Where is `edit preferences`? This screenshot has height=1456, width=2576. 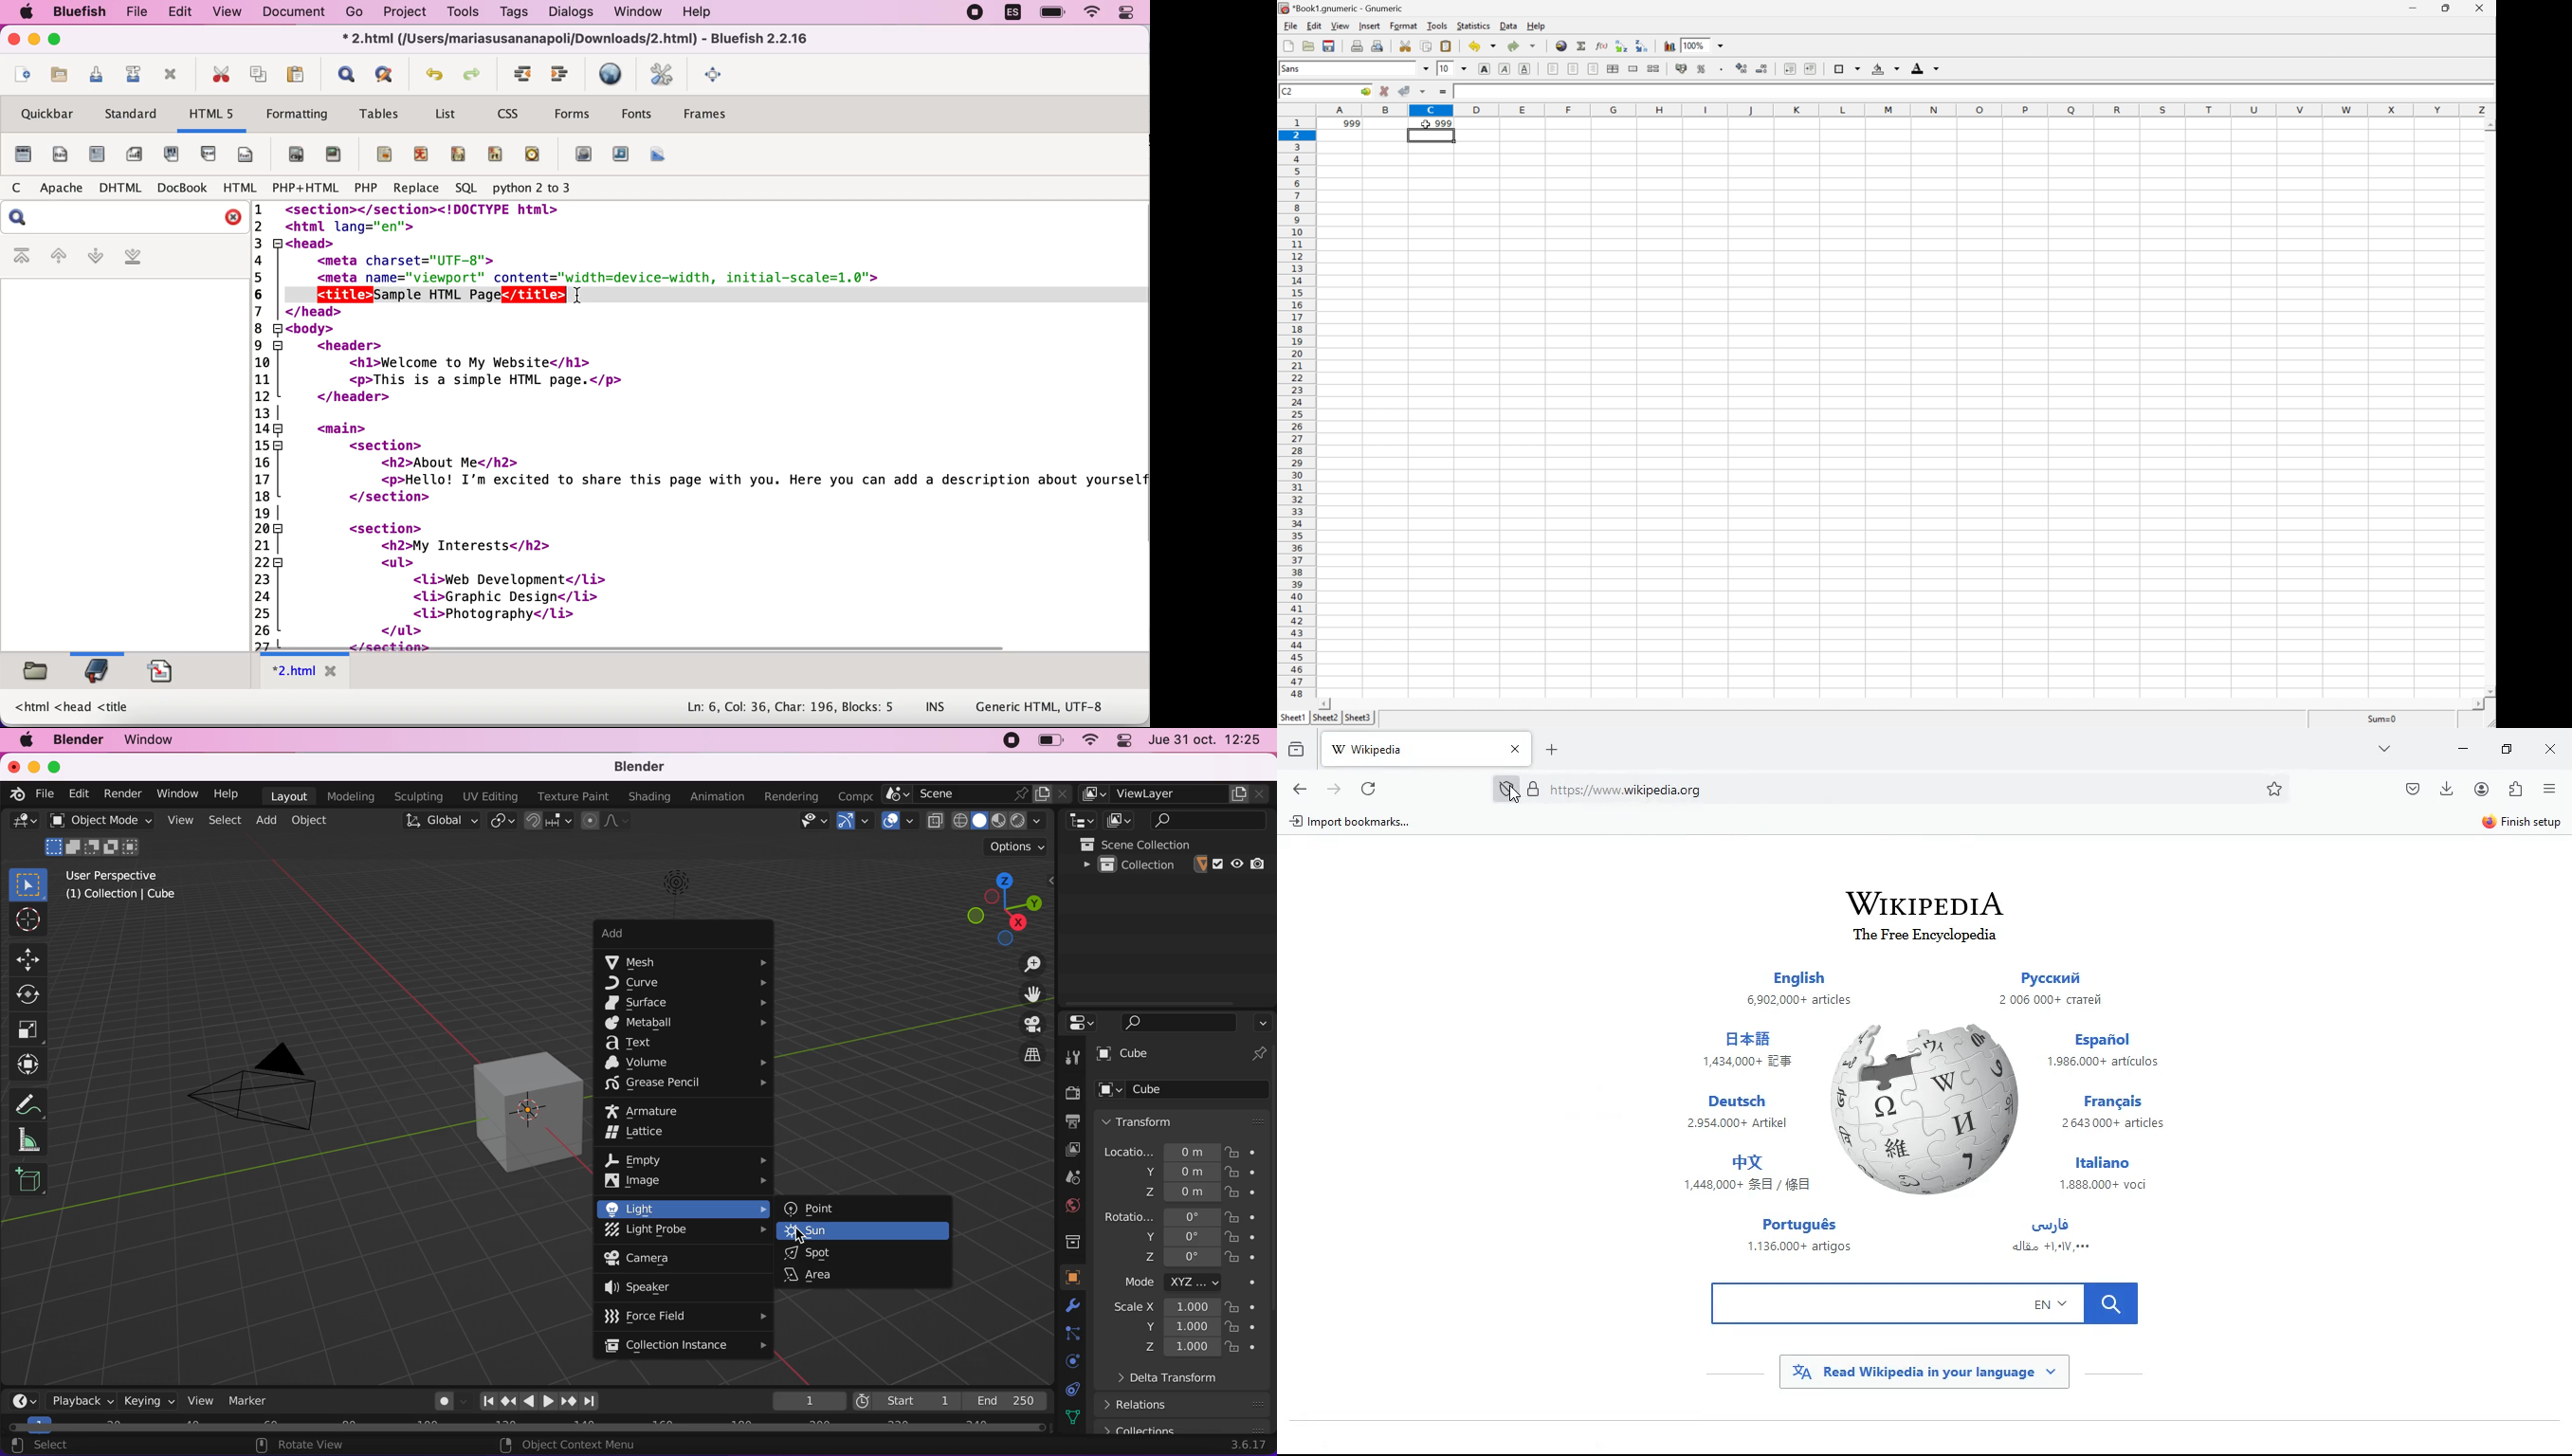
edit preferences is located at coordinates (663, 75).